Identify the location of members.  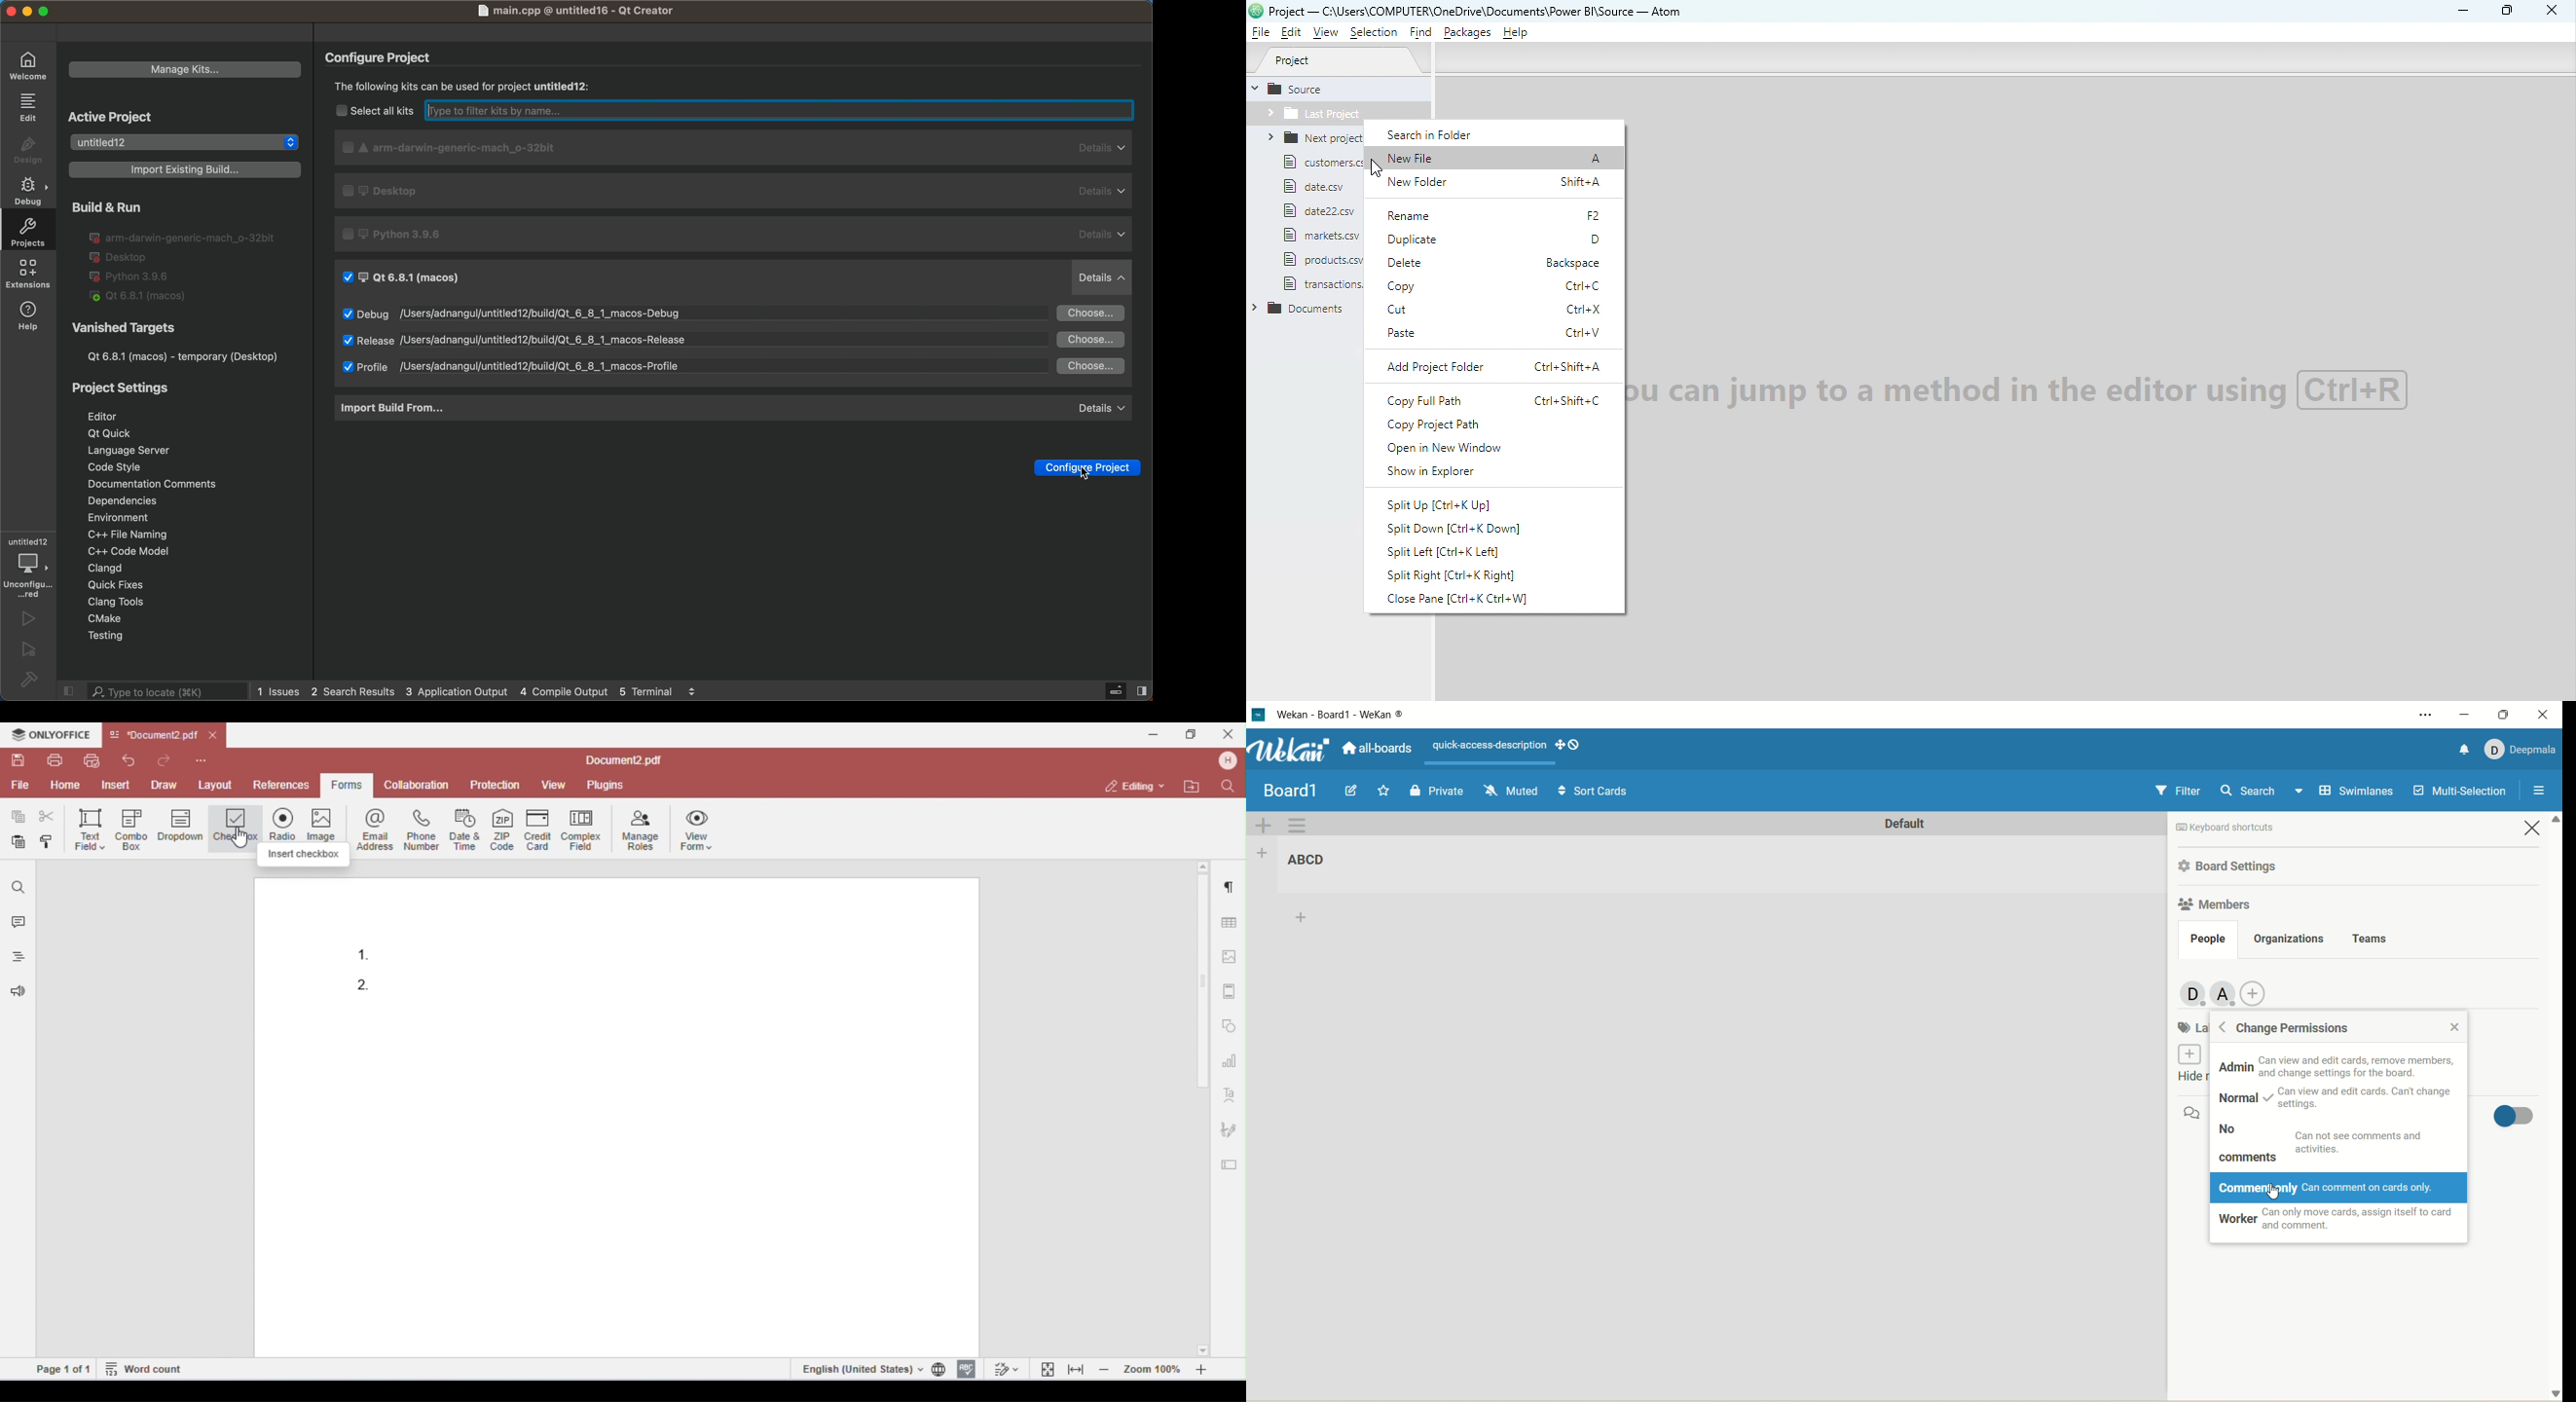
(2215, 906).